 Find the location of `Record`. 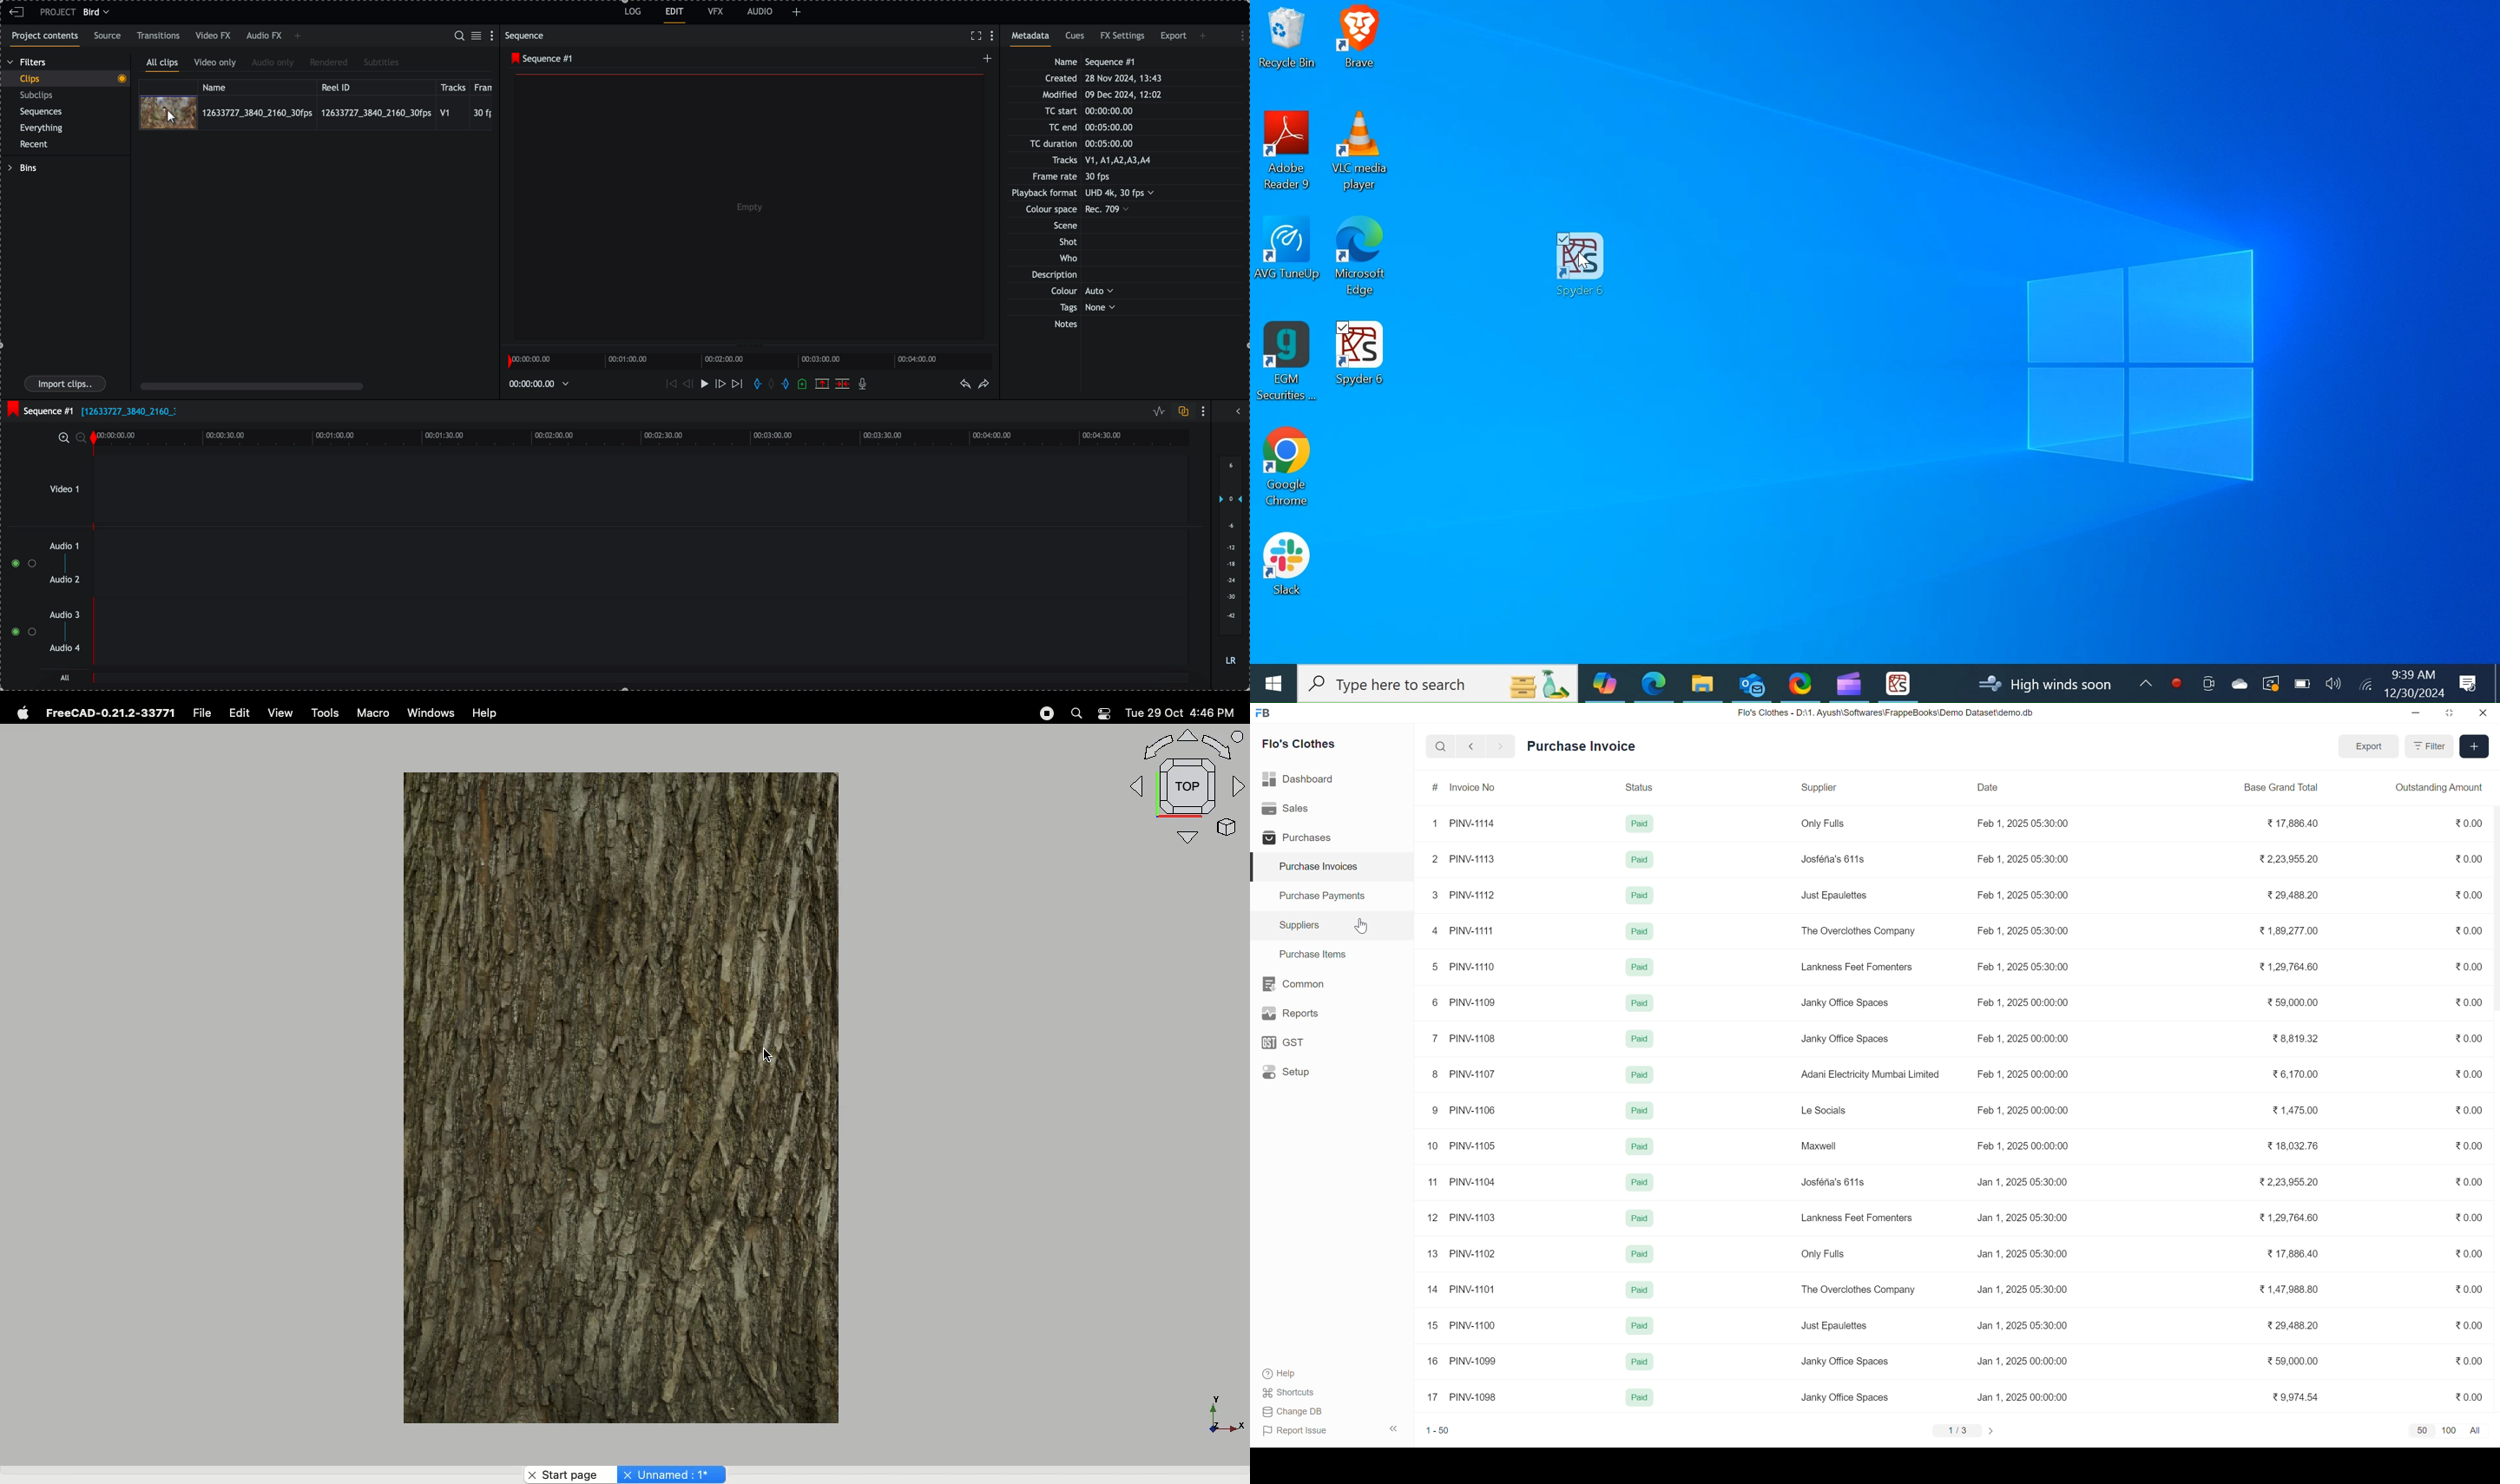

Record is located at coordinates (2176, 683).